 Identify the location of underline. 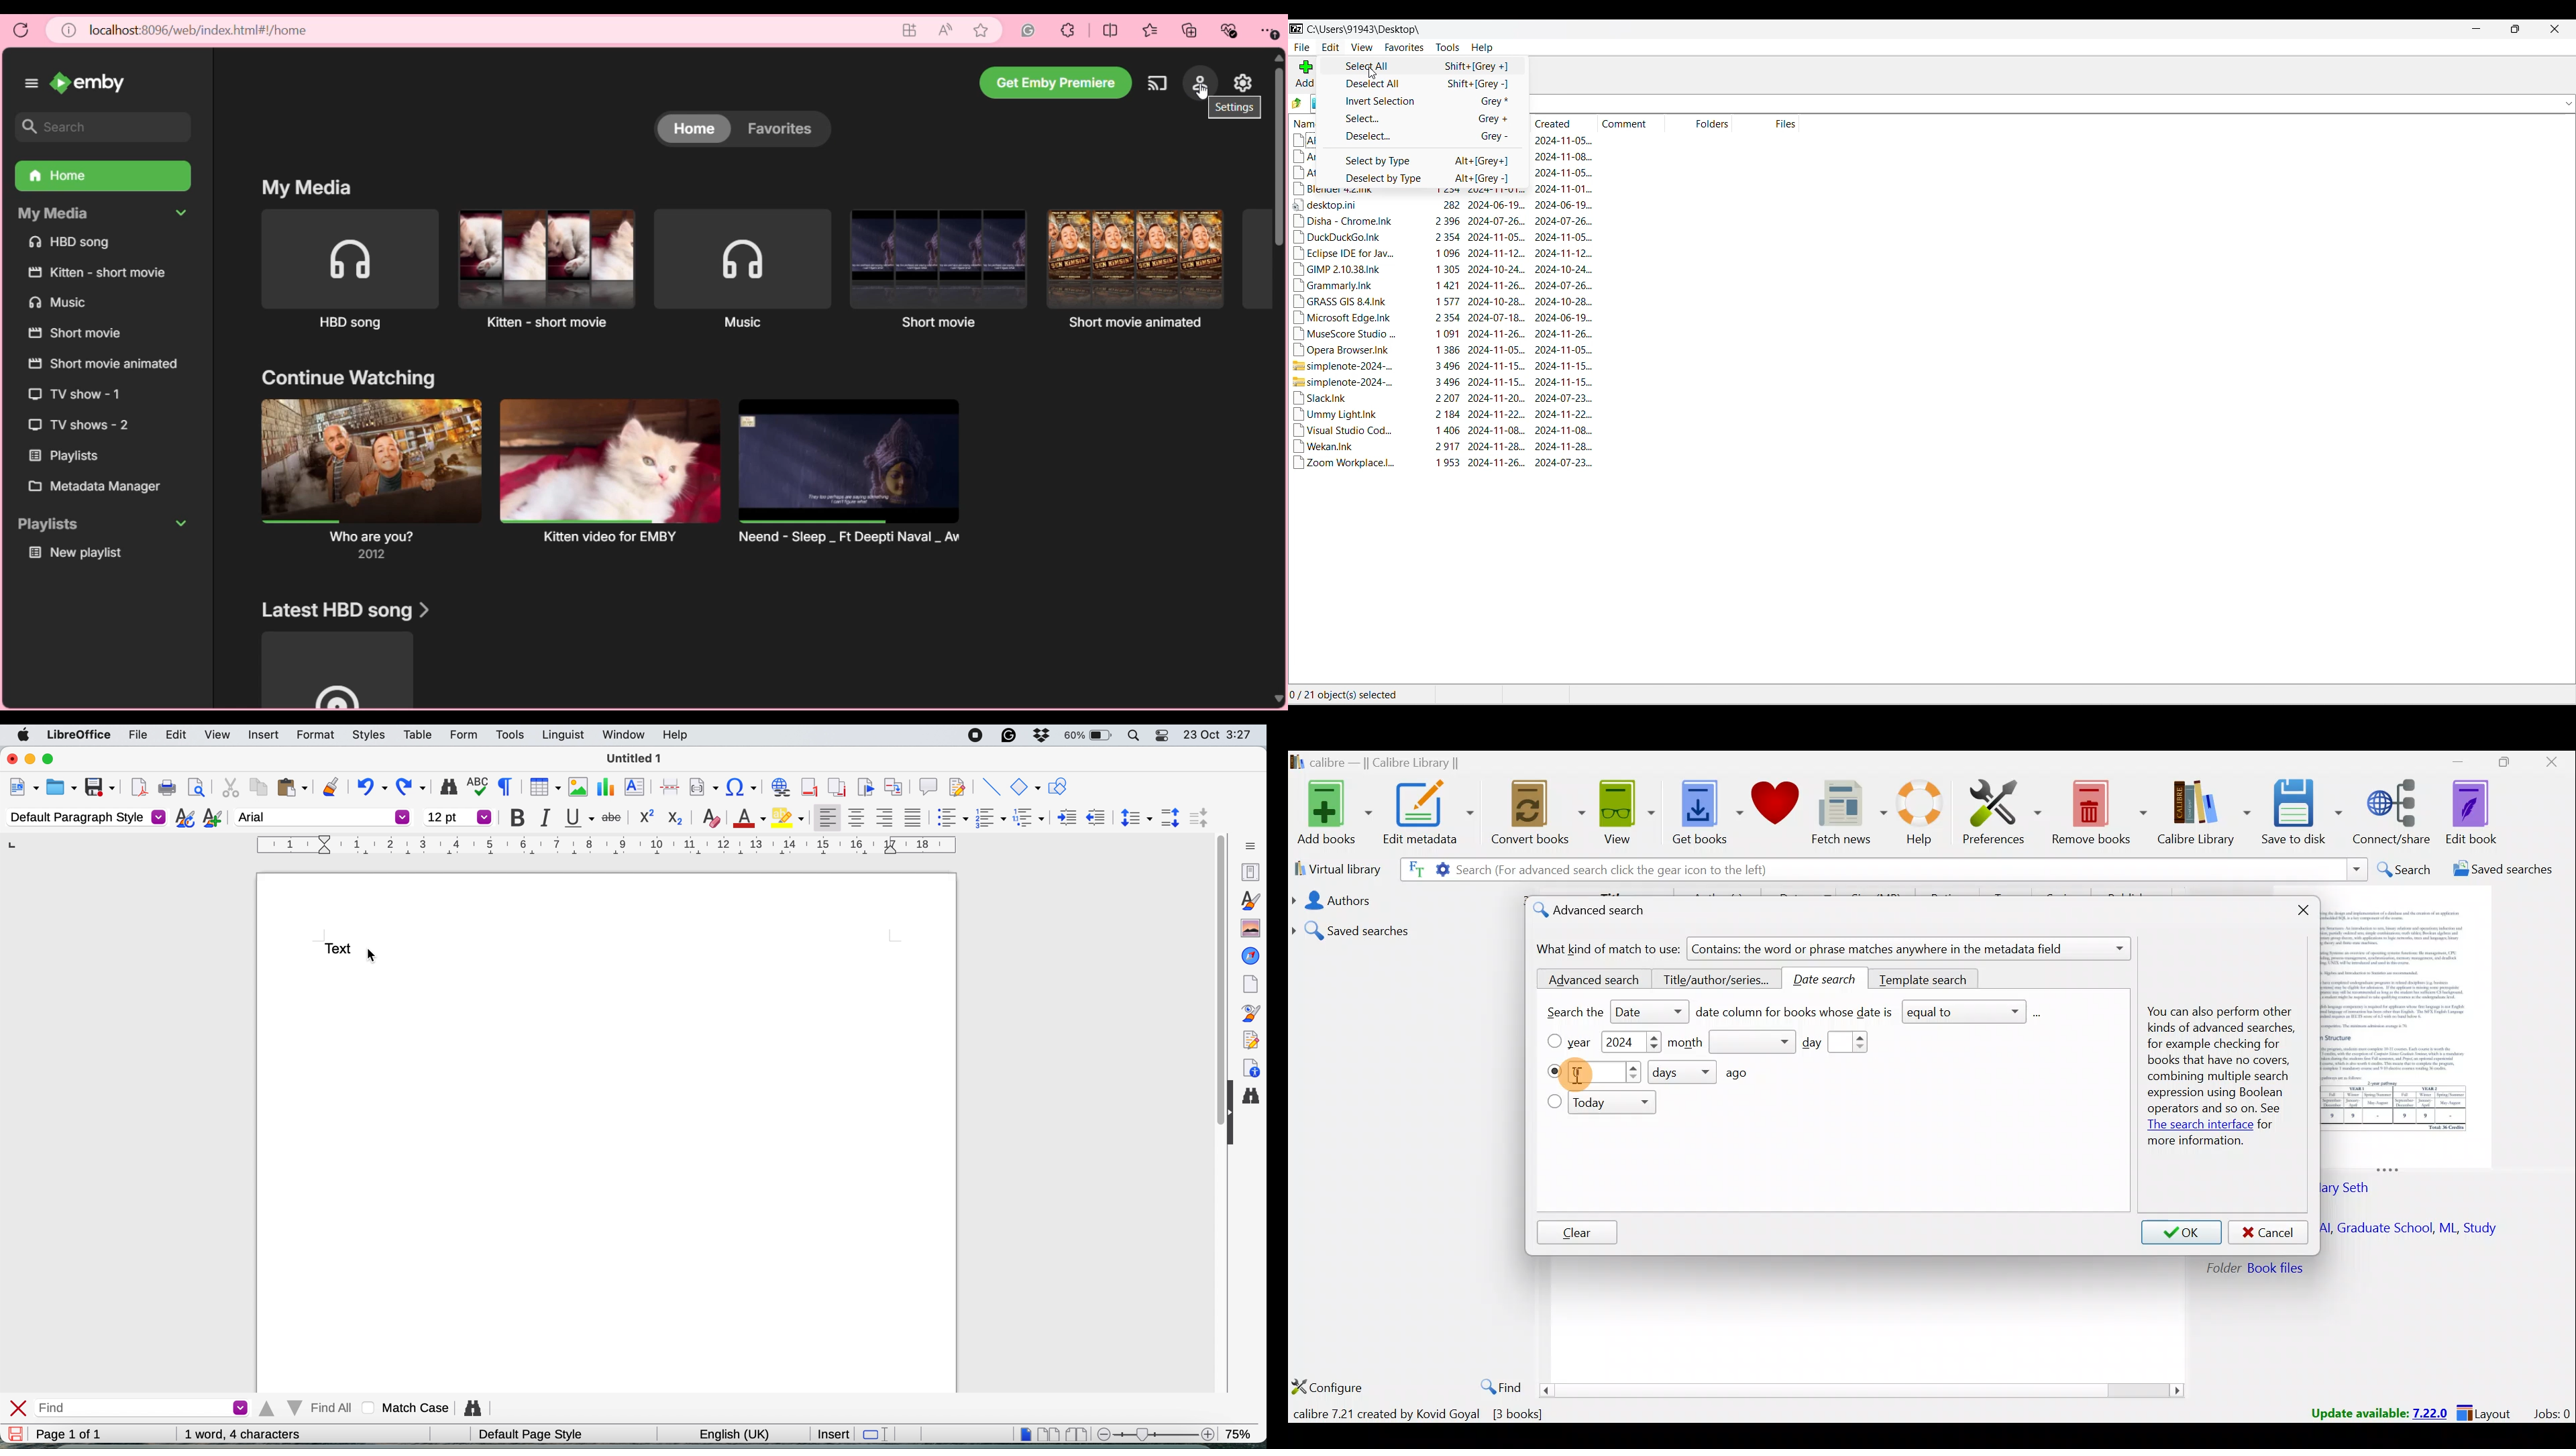
(577, 819).